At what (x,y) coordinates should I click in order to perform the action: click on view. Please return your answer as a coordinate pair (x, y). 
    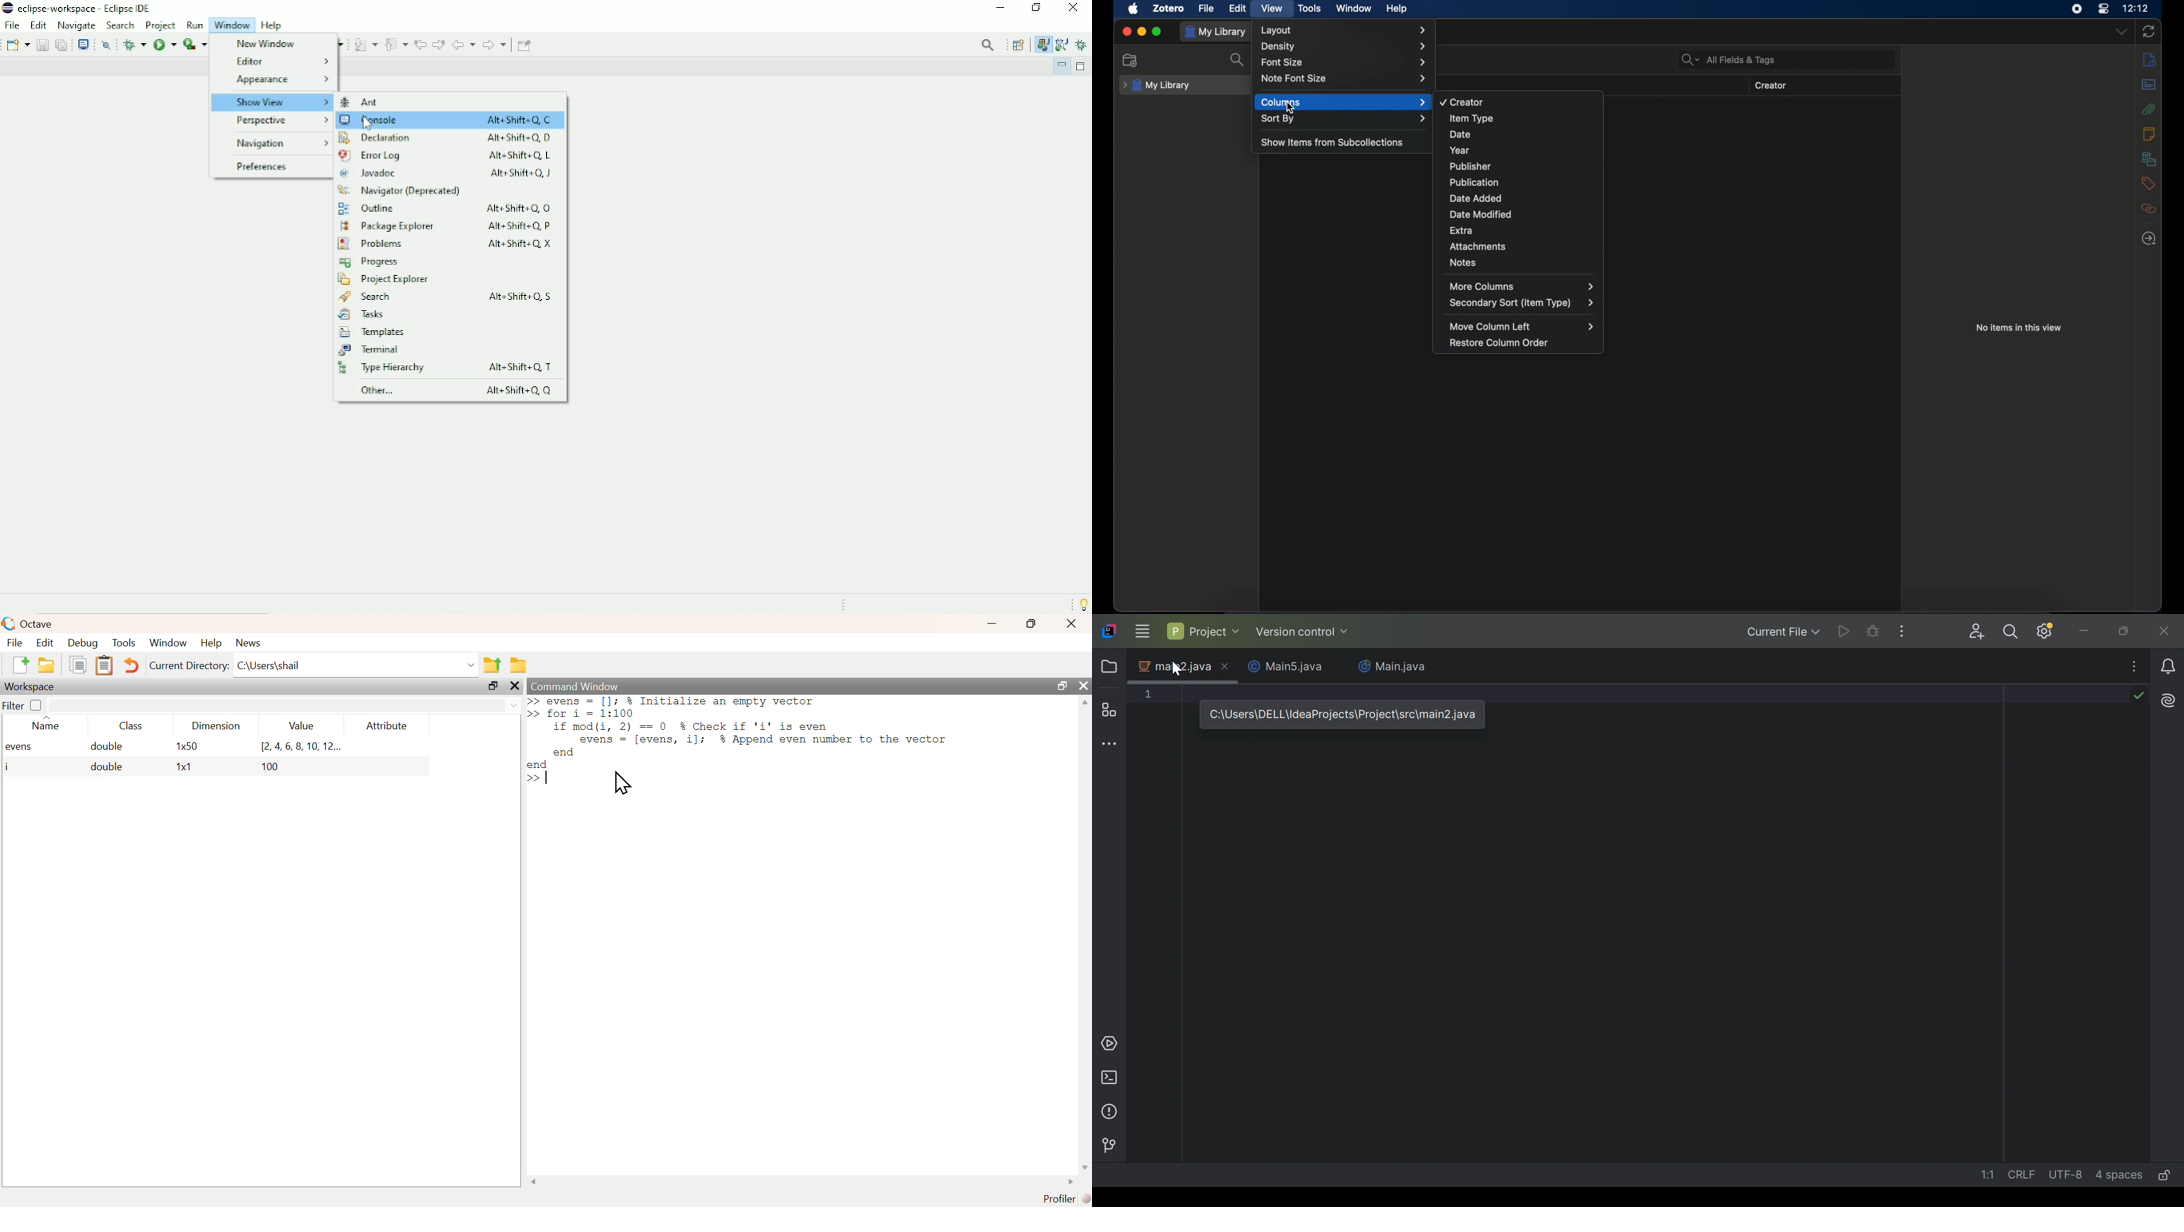
    Looking at the image, I should click on (1271, 8).